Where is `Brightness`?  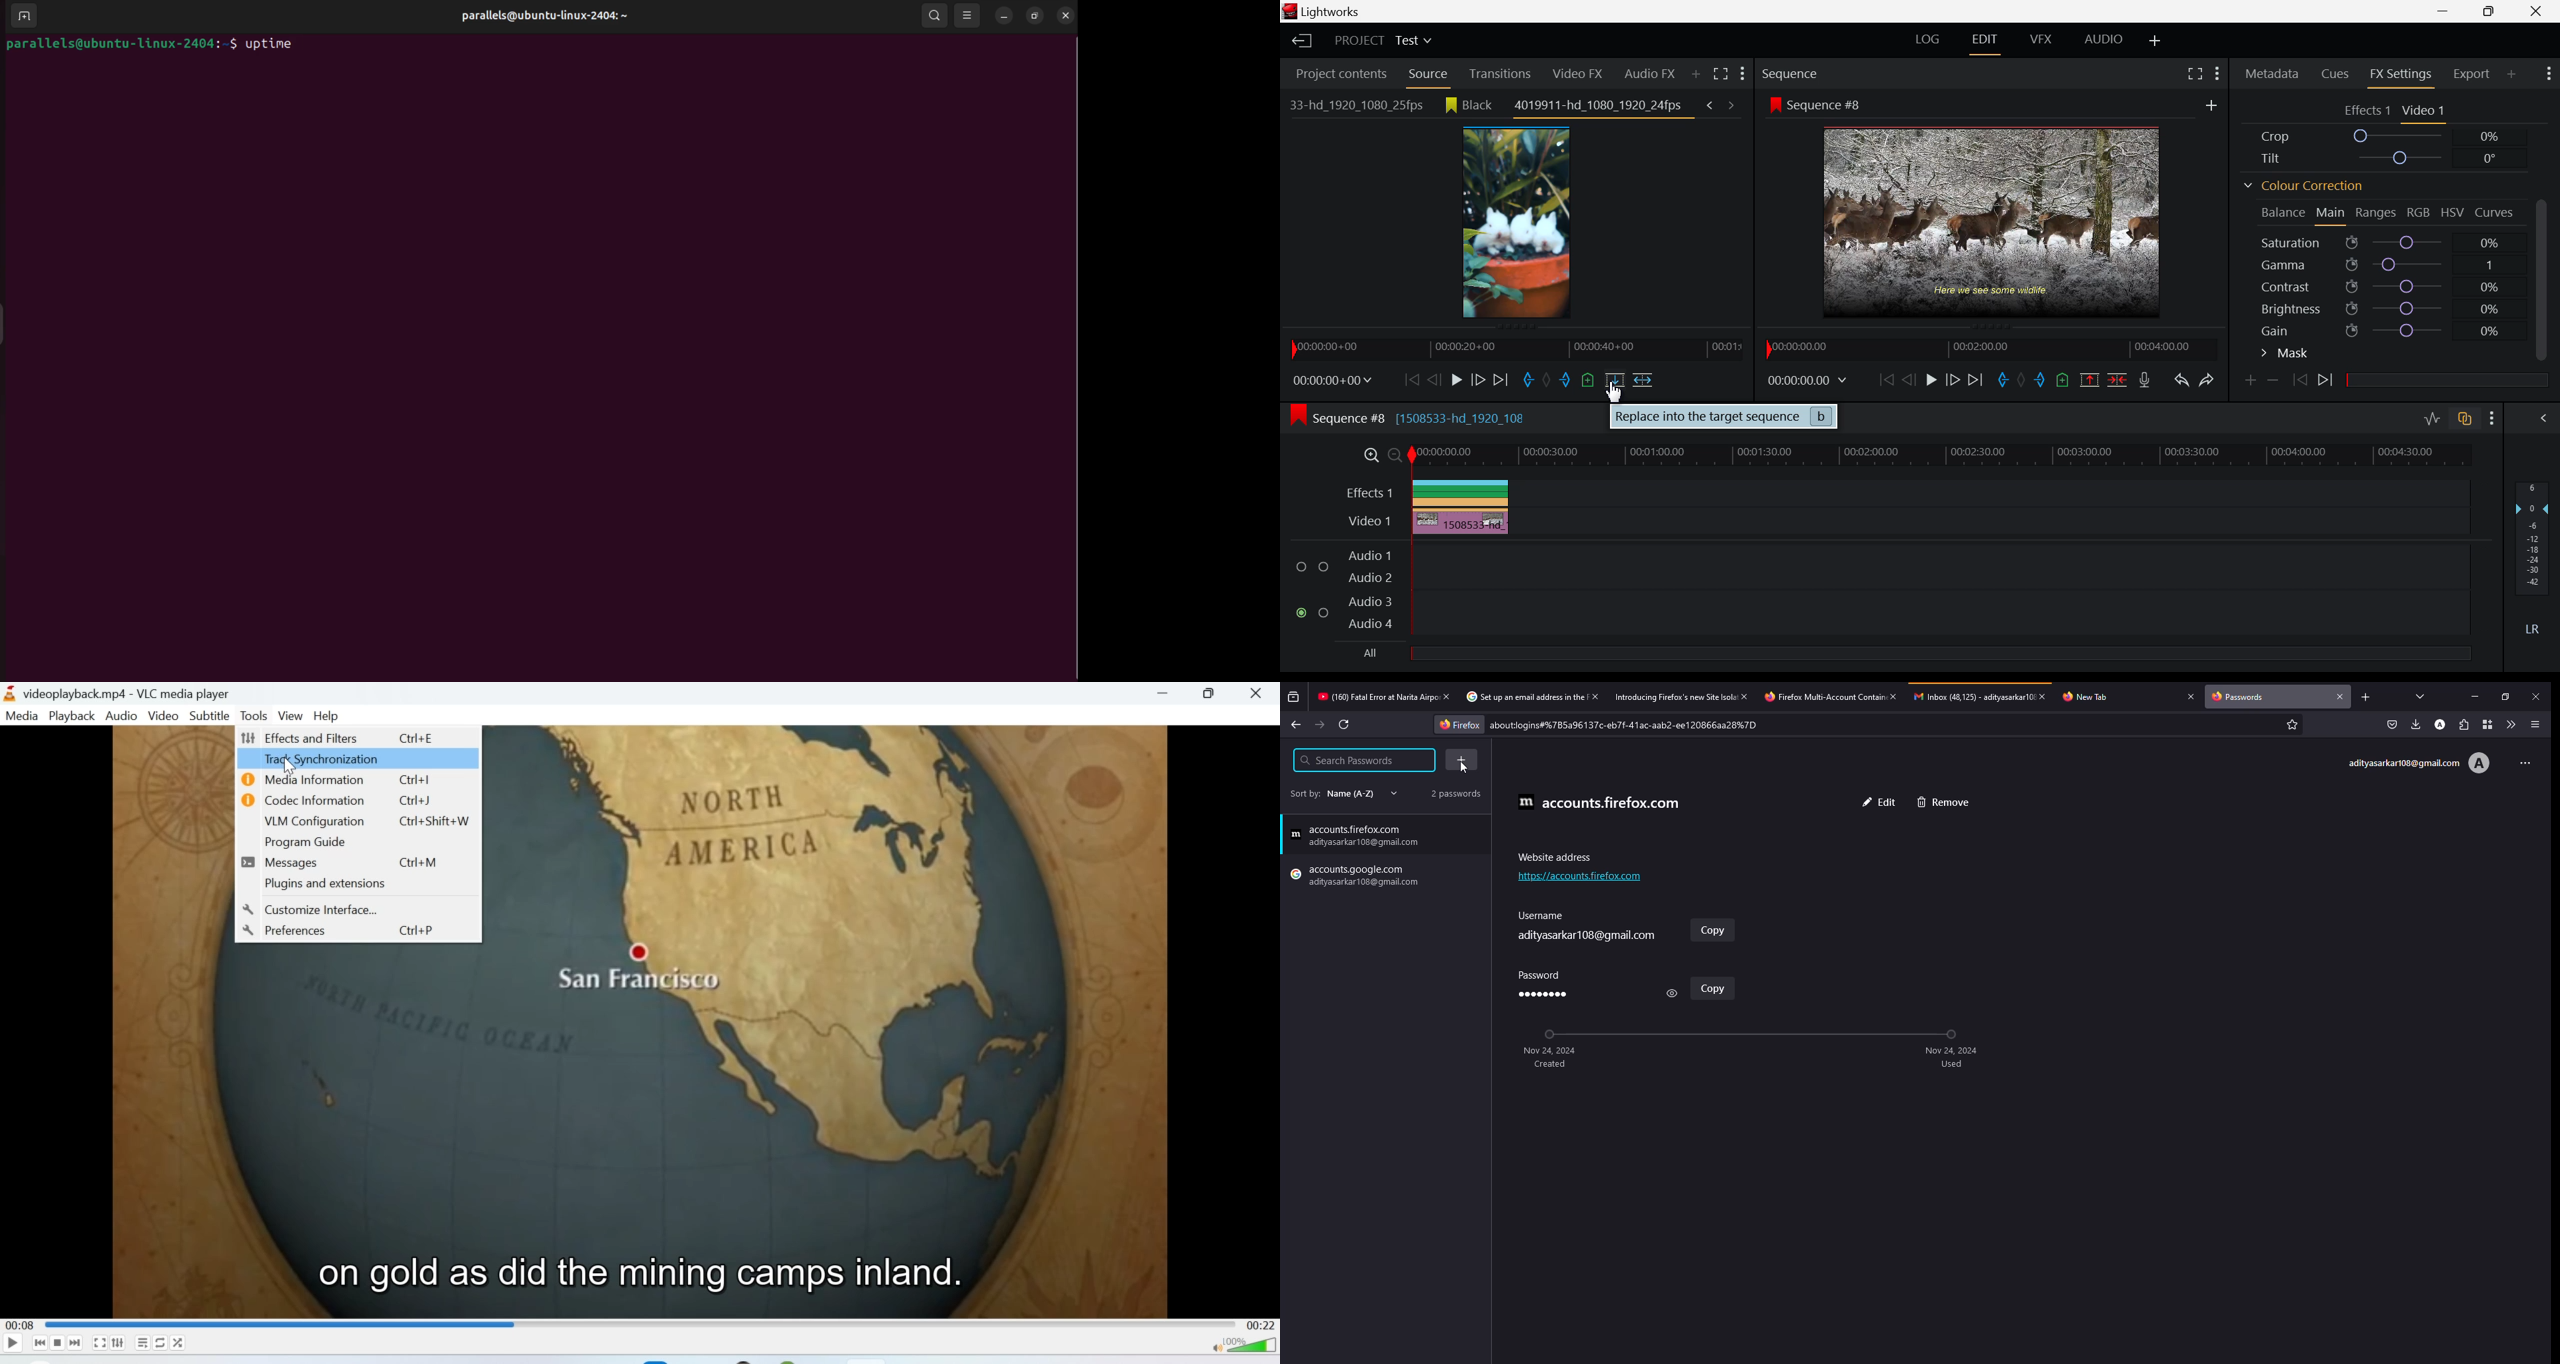 Brightness is located at coordinates (2384, 307).